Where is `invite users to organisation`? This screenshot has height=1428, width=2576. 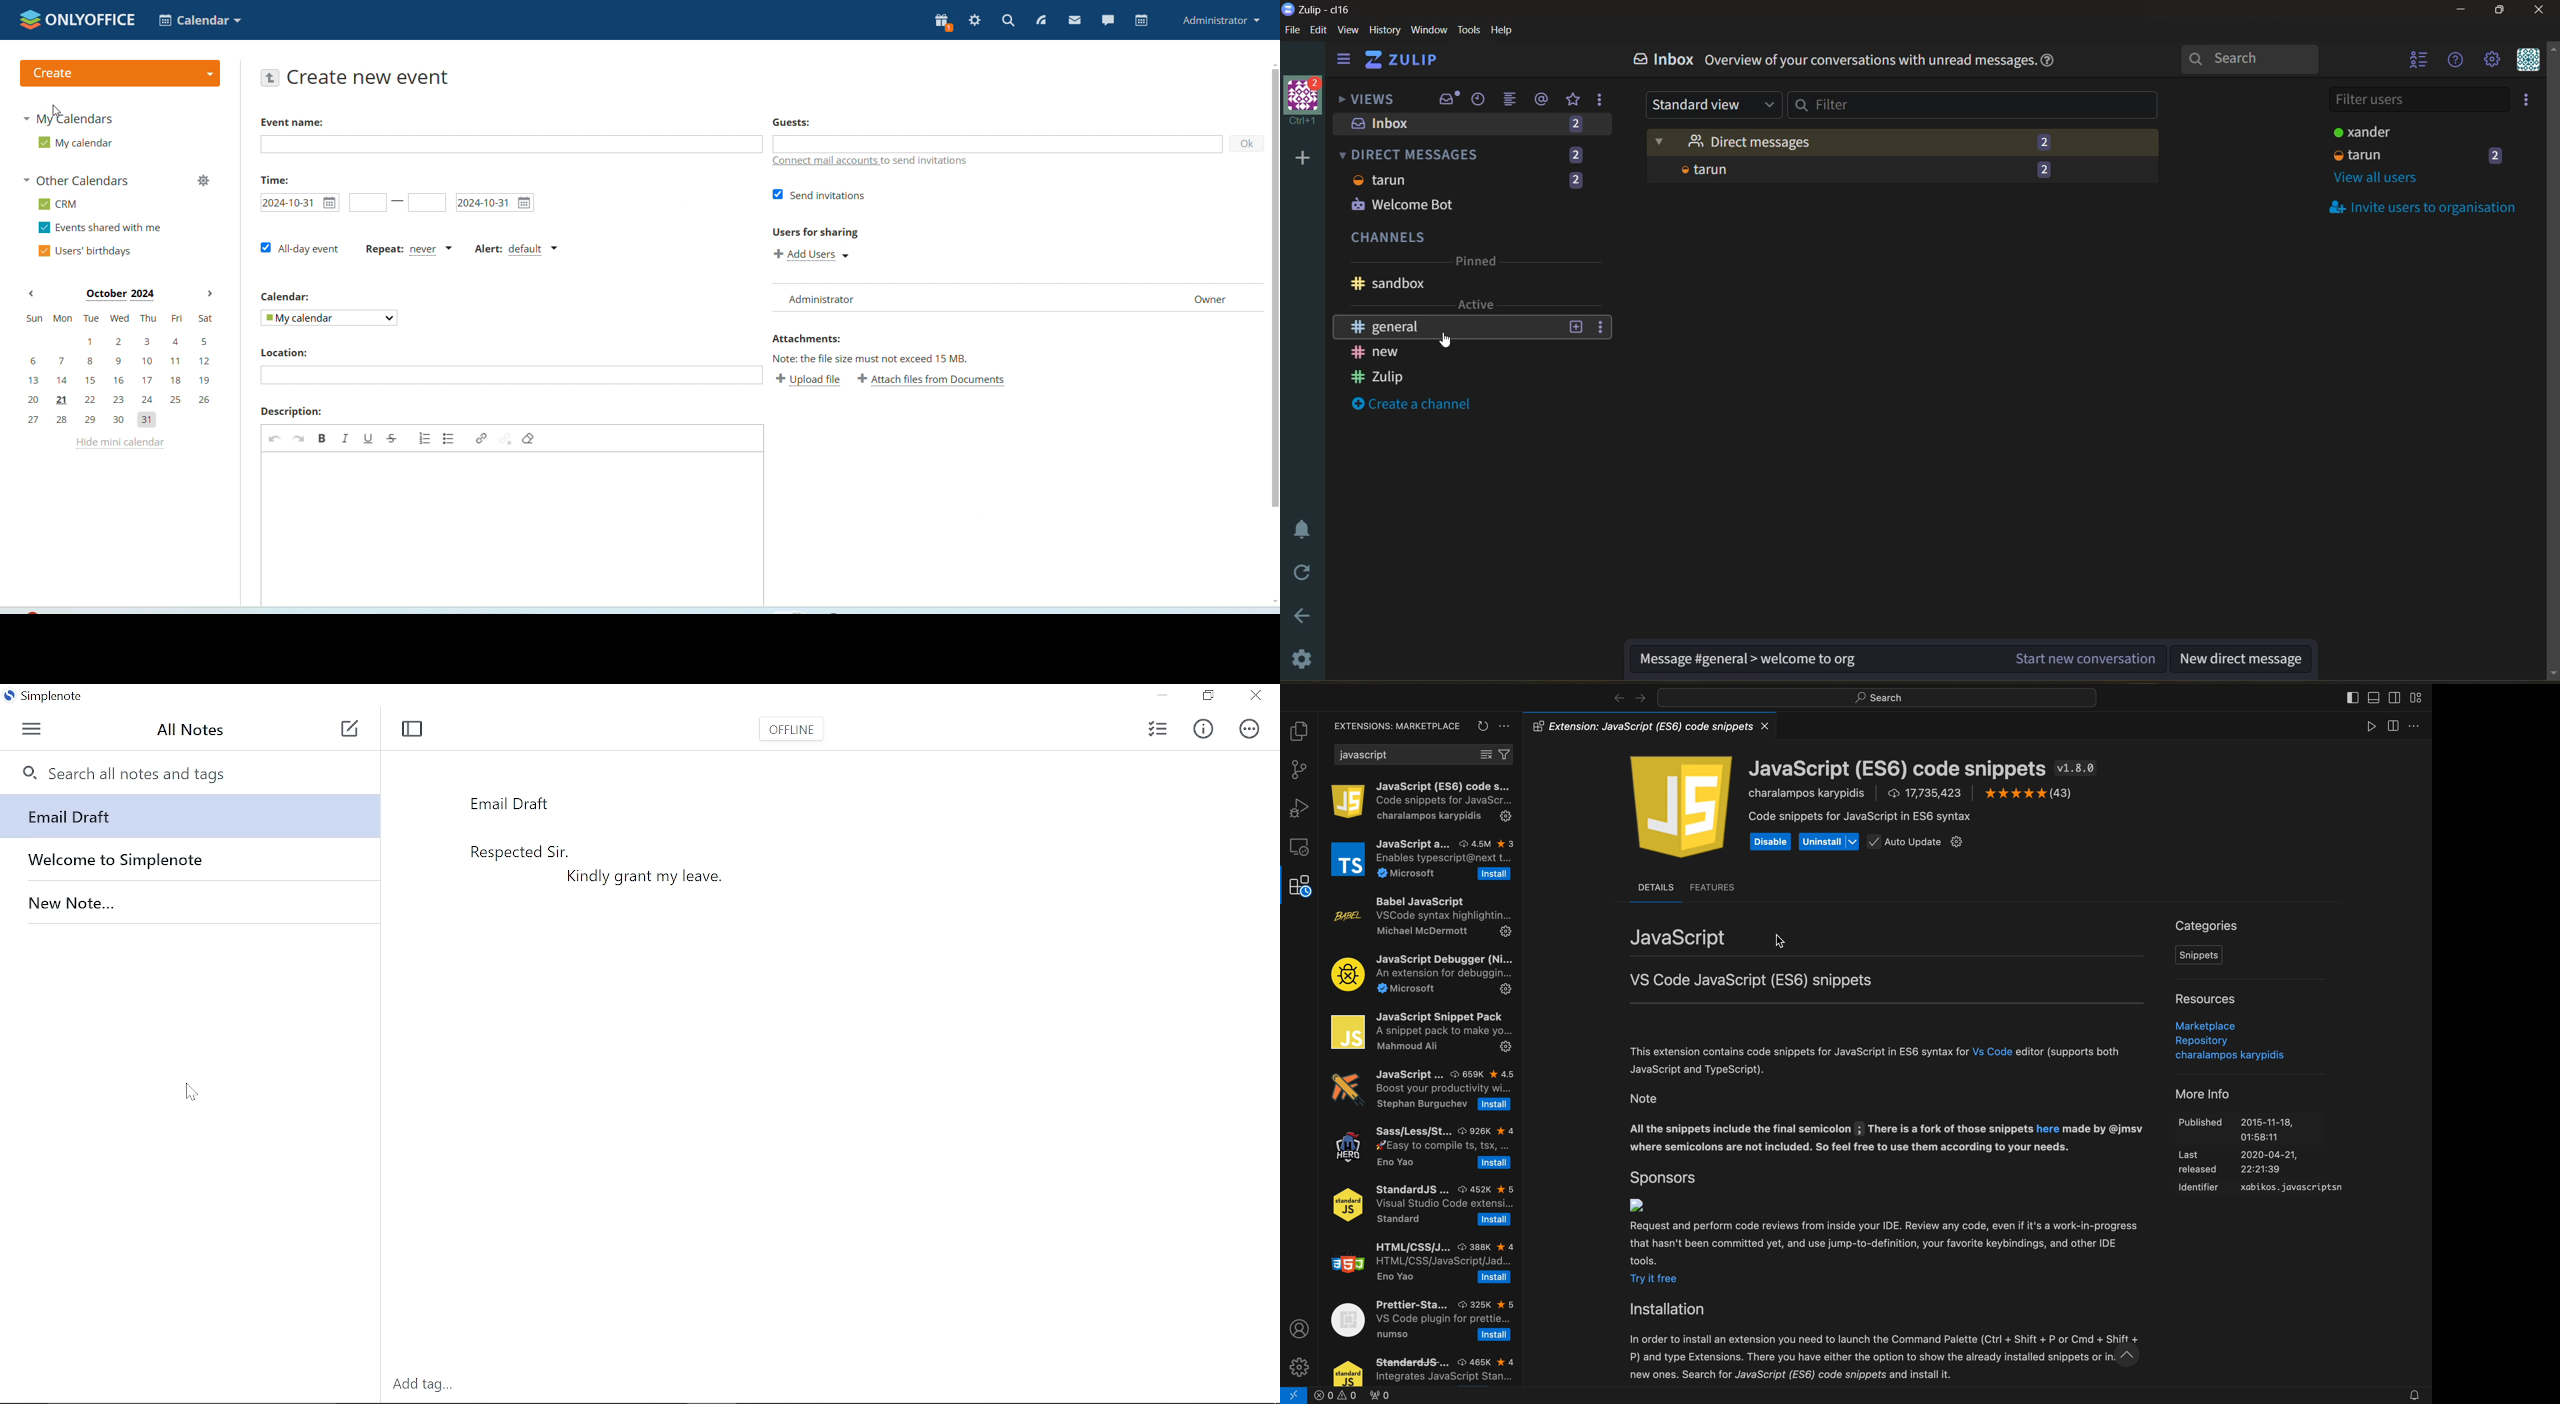 invite users to organisation is located at coordinates (2427, 207).